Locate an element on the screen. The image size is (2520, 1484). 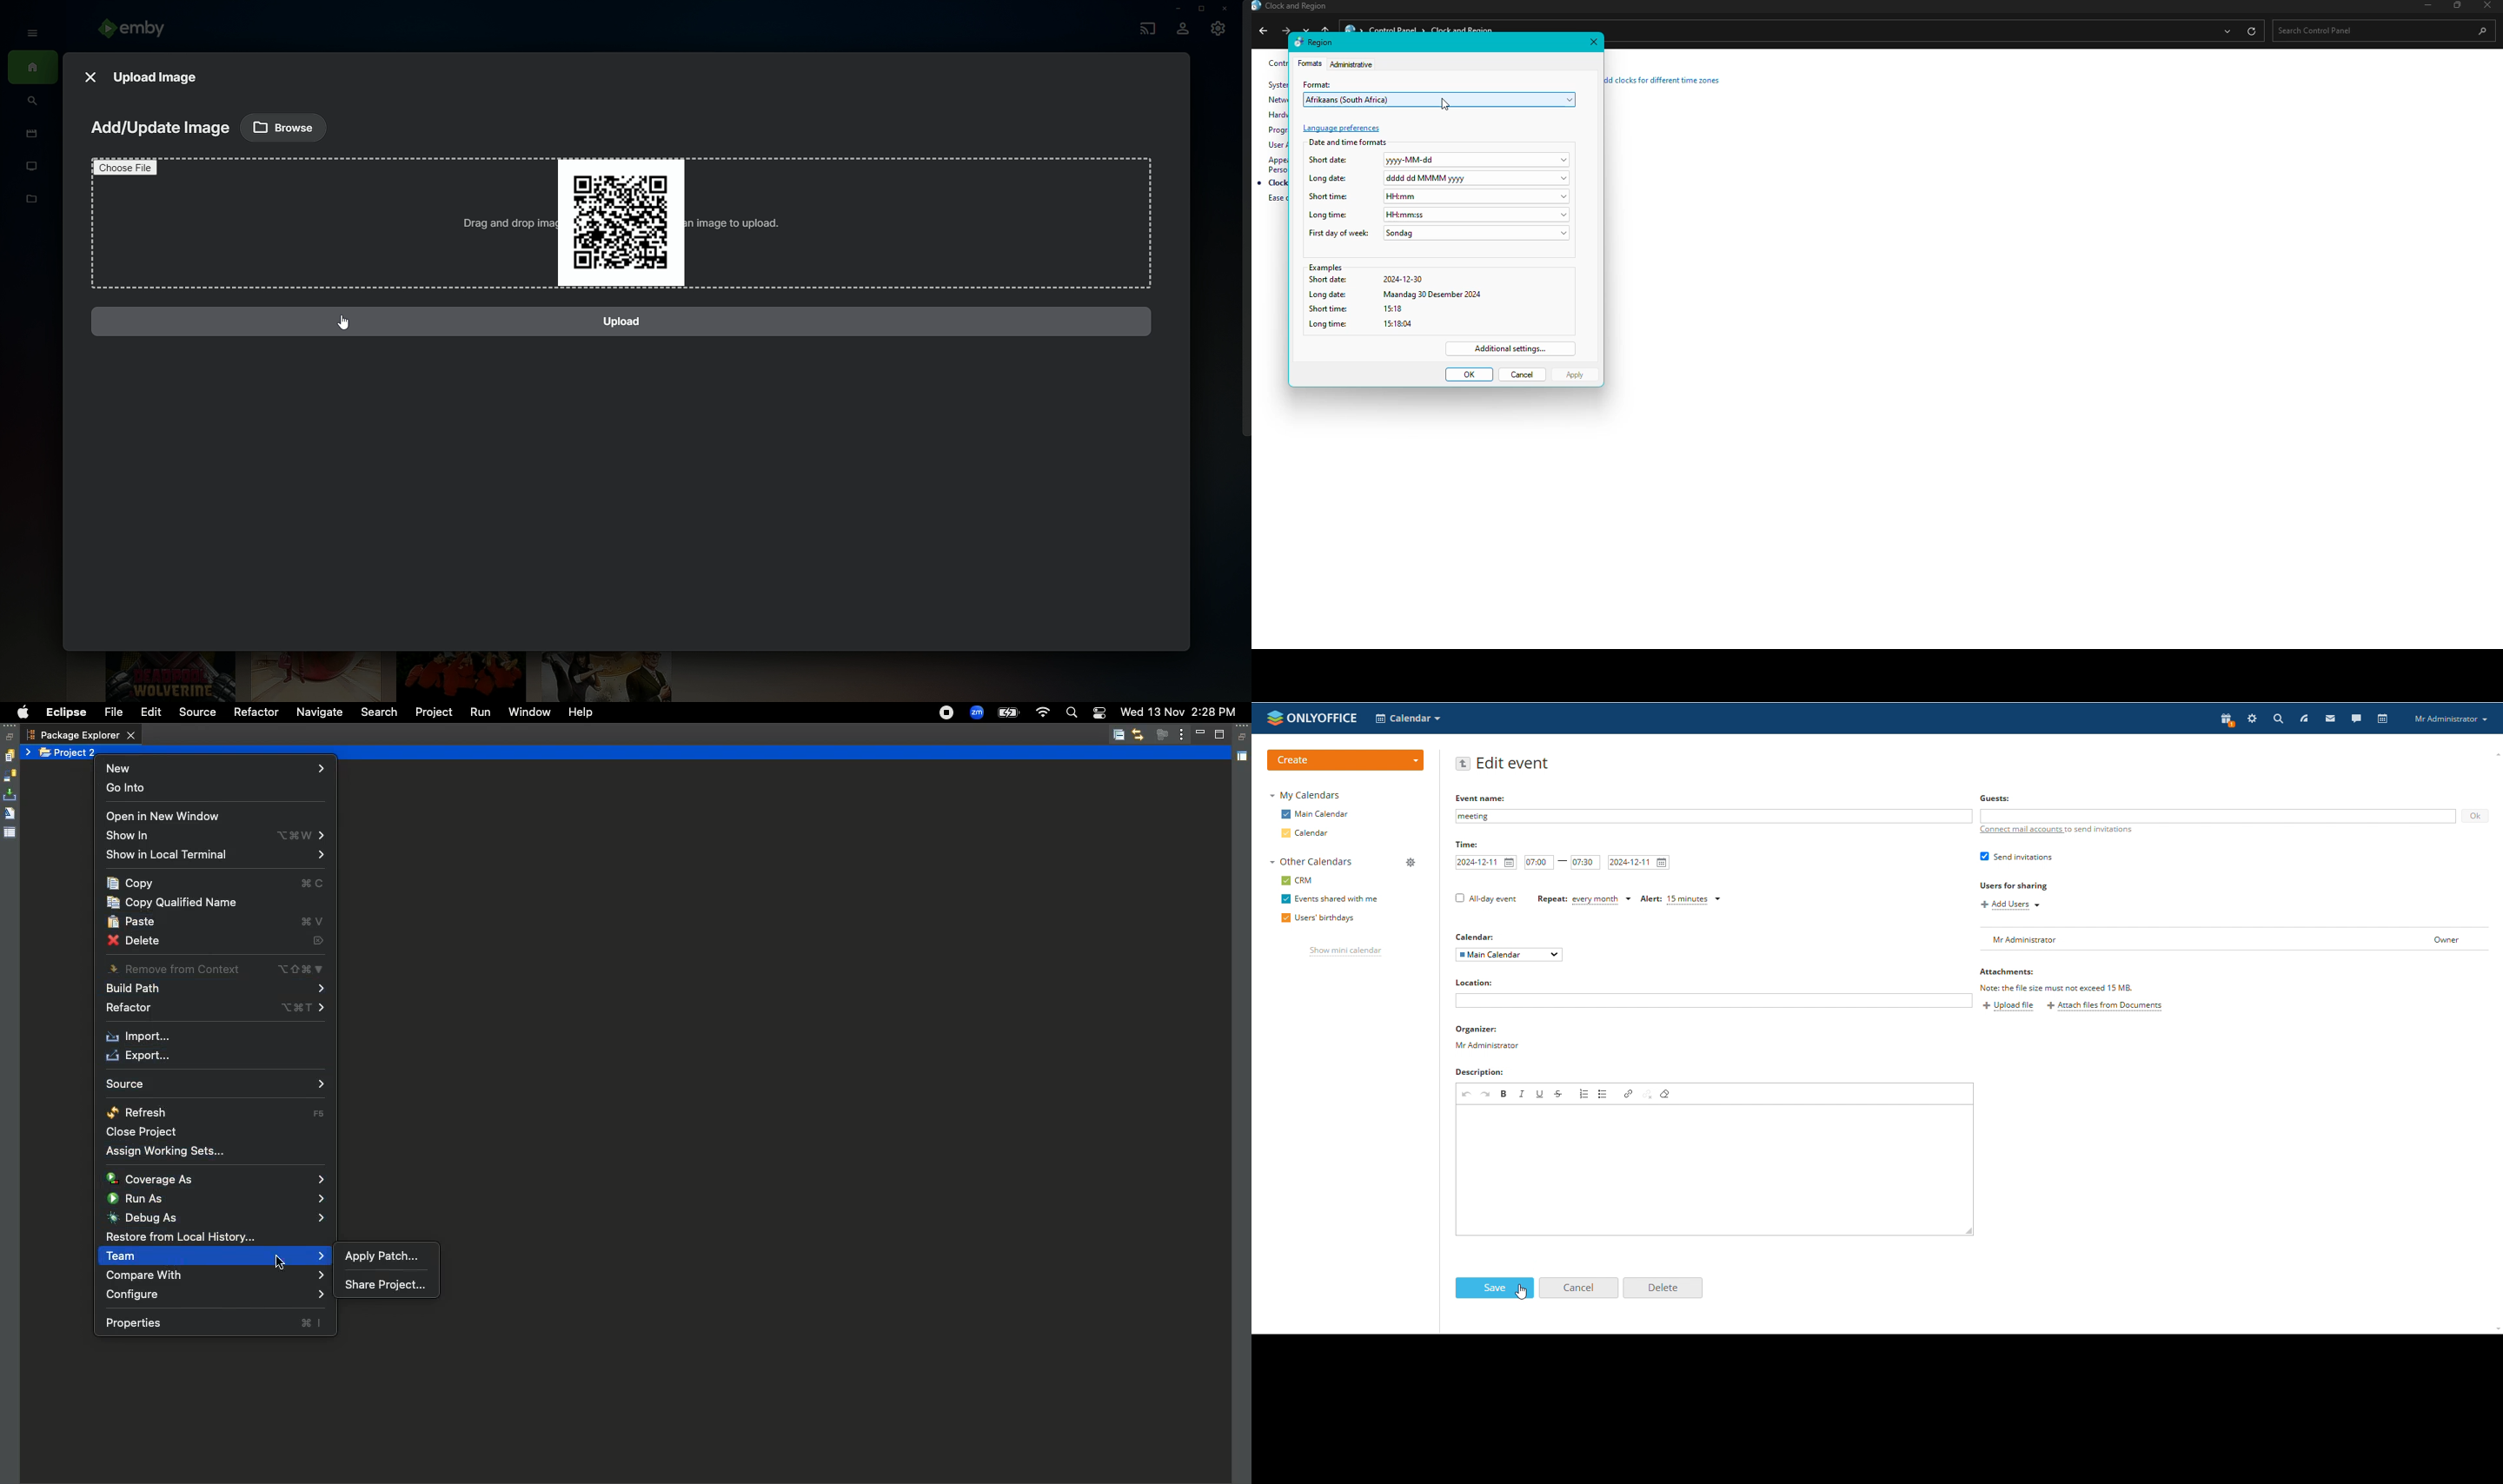
edit event is located at coordinates (1514, 764).